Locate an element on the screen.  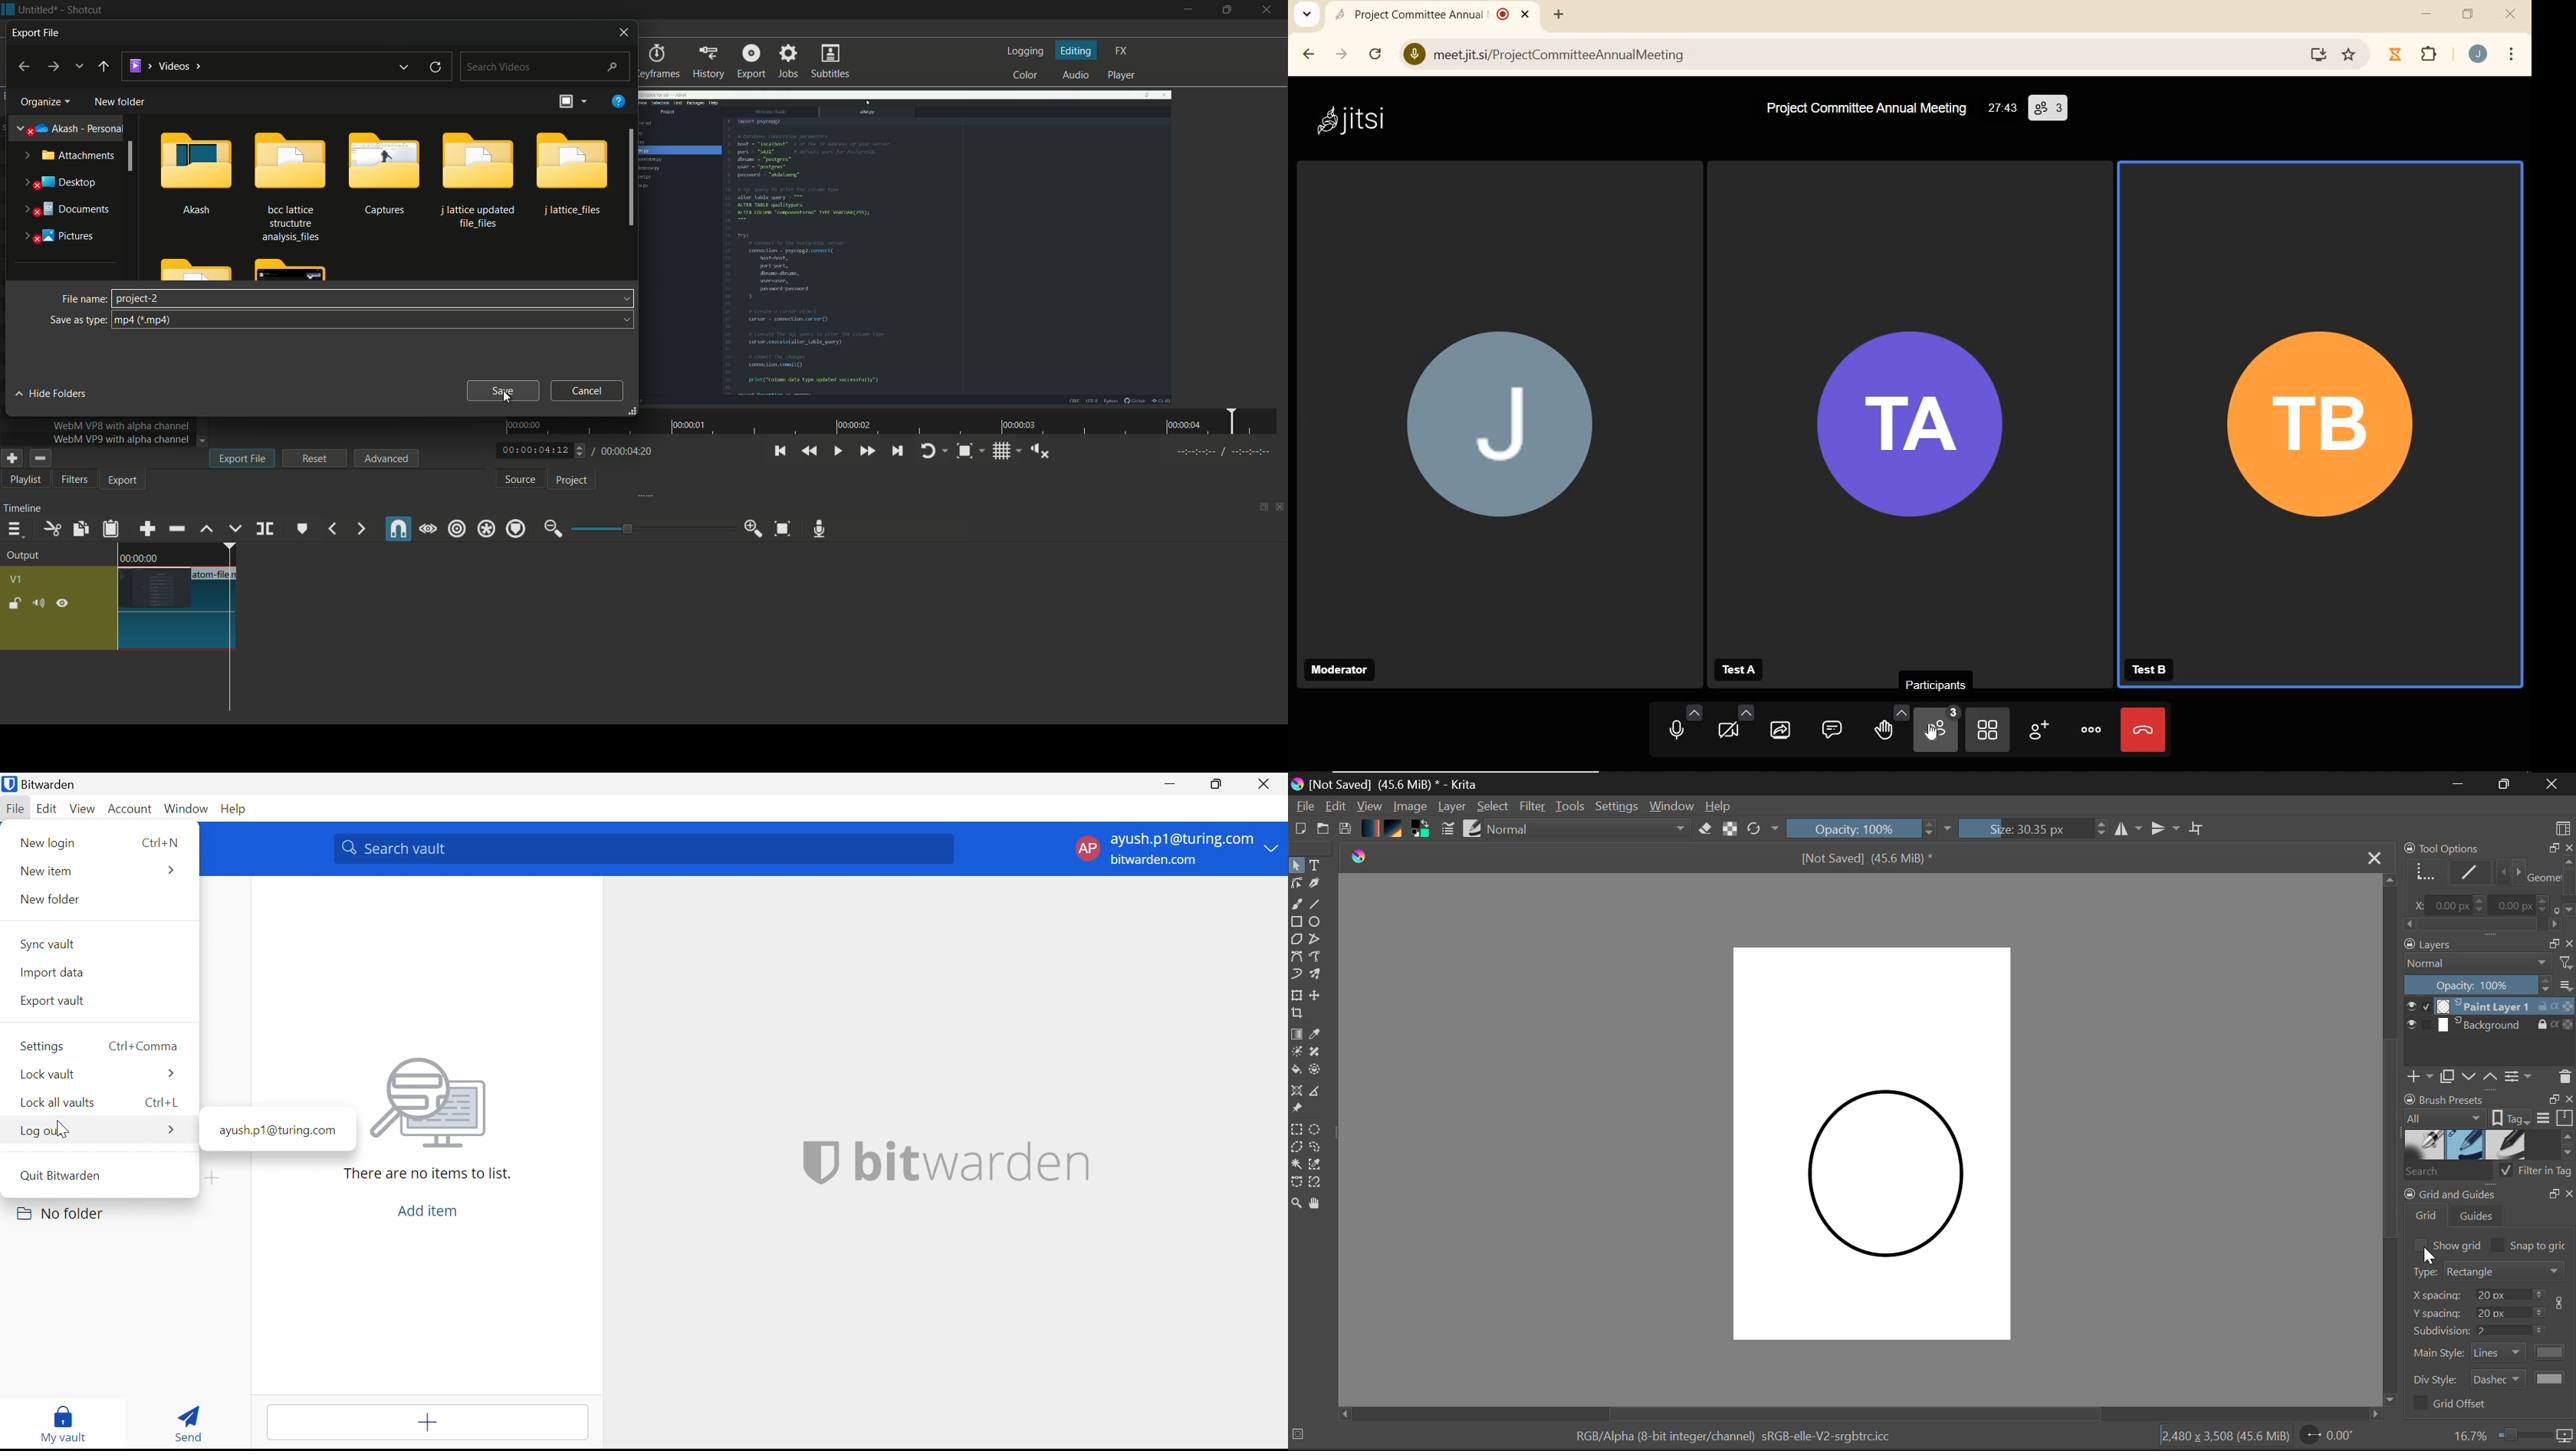
J is located at coordinates (1494, 403).